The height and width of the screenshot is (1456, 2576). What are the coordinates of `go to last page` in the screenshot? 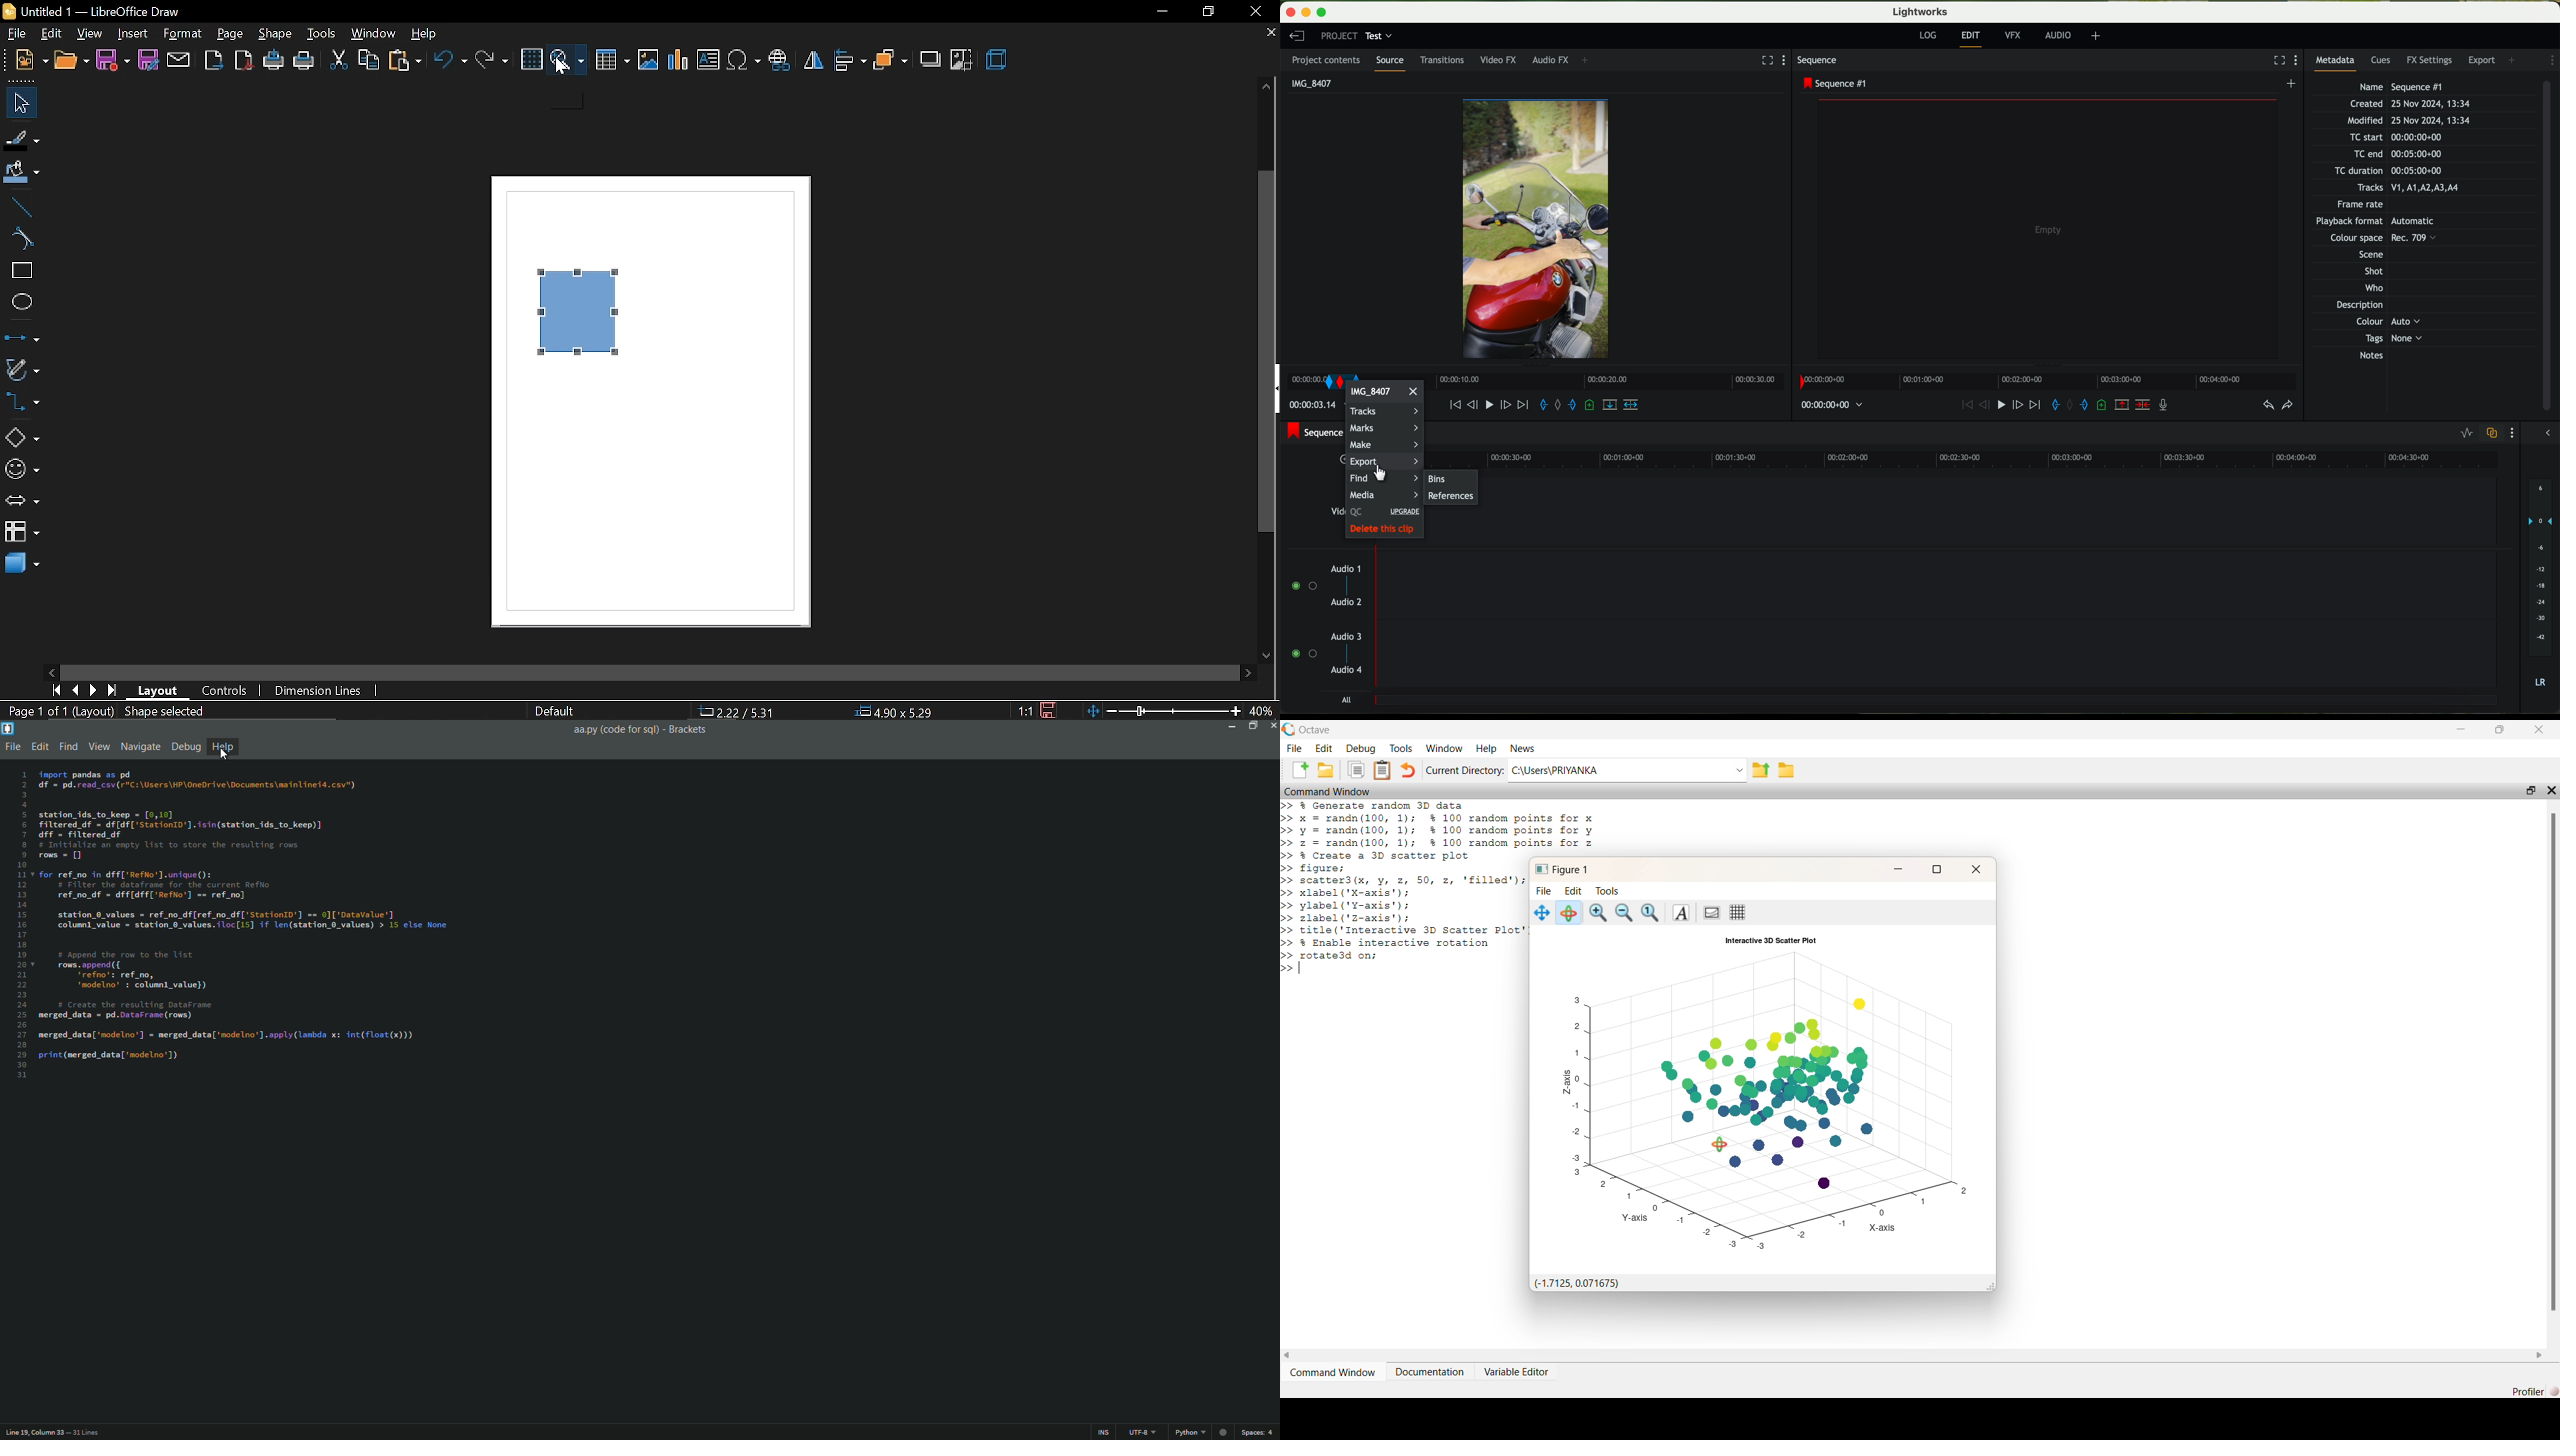 It's located at (114, 690).